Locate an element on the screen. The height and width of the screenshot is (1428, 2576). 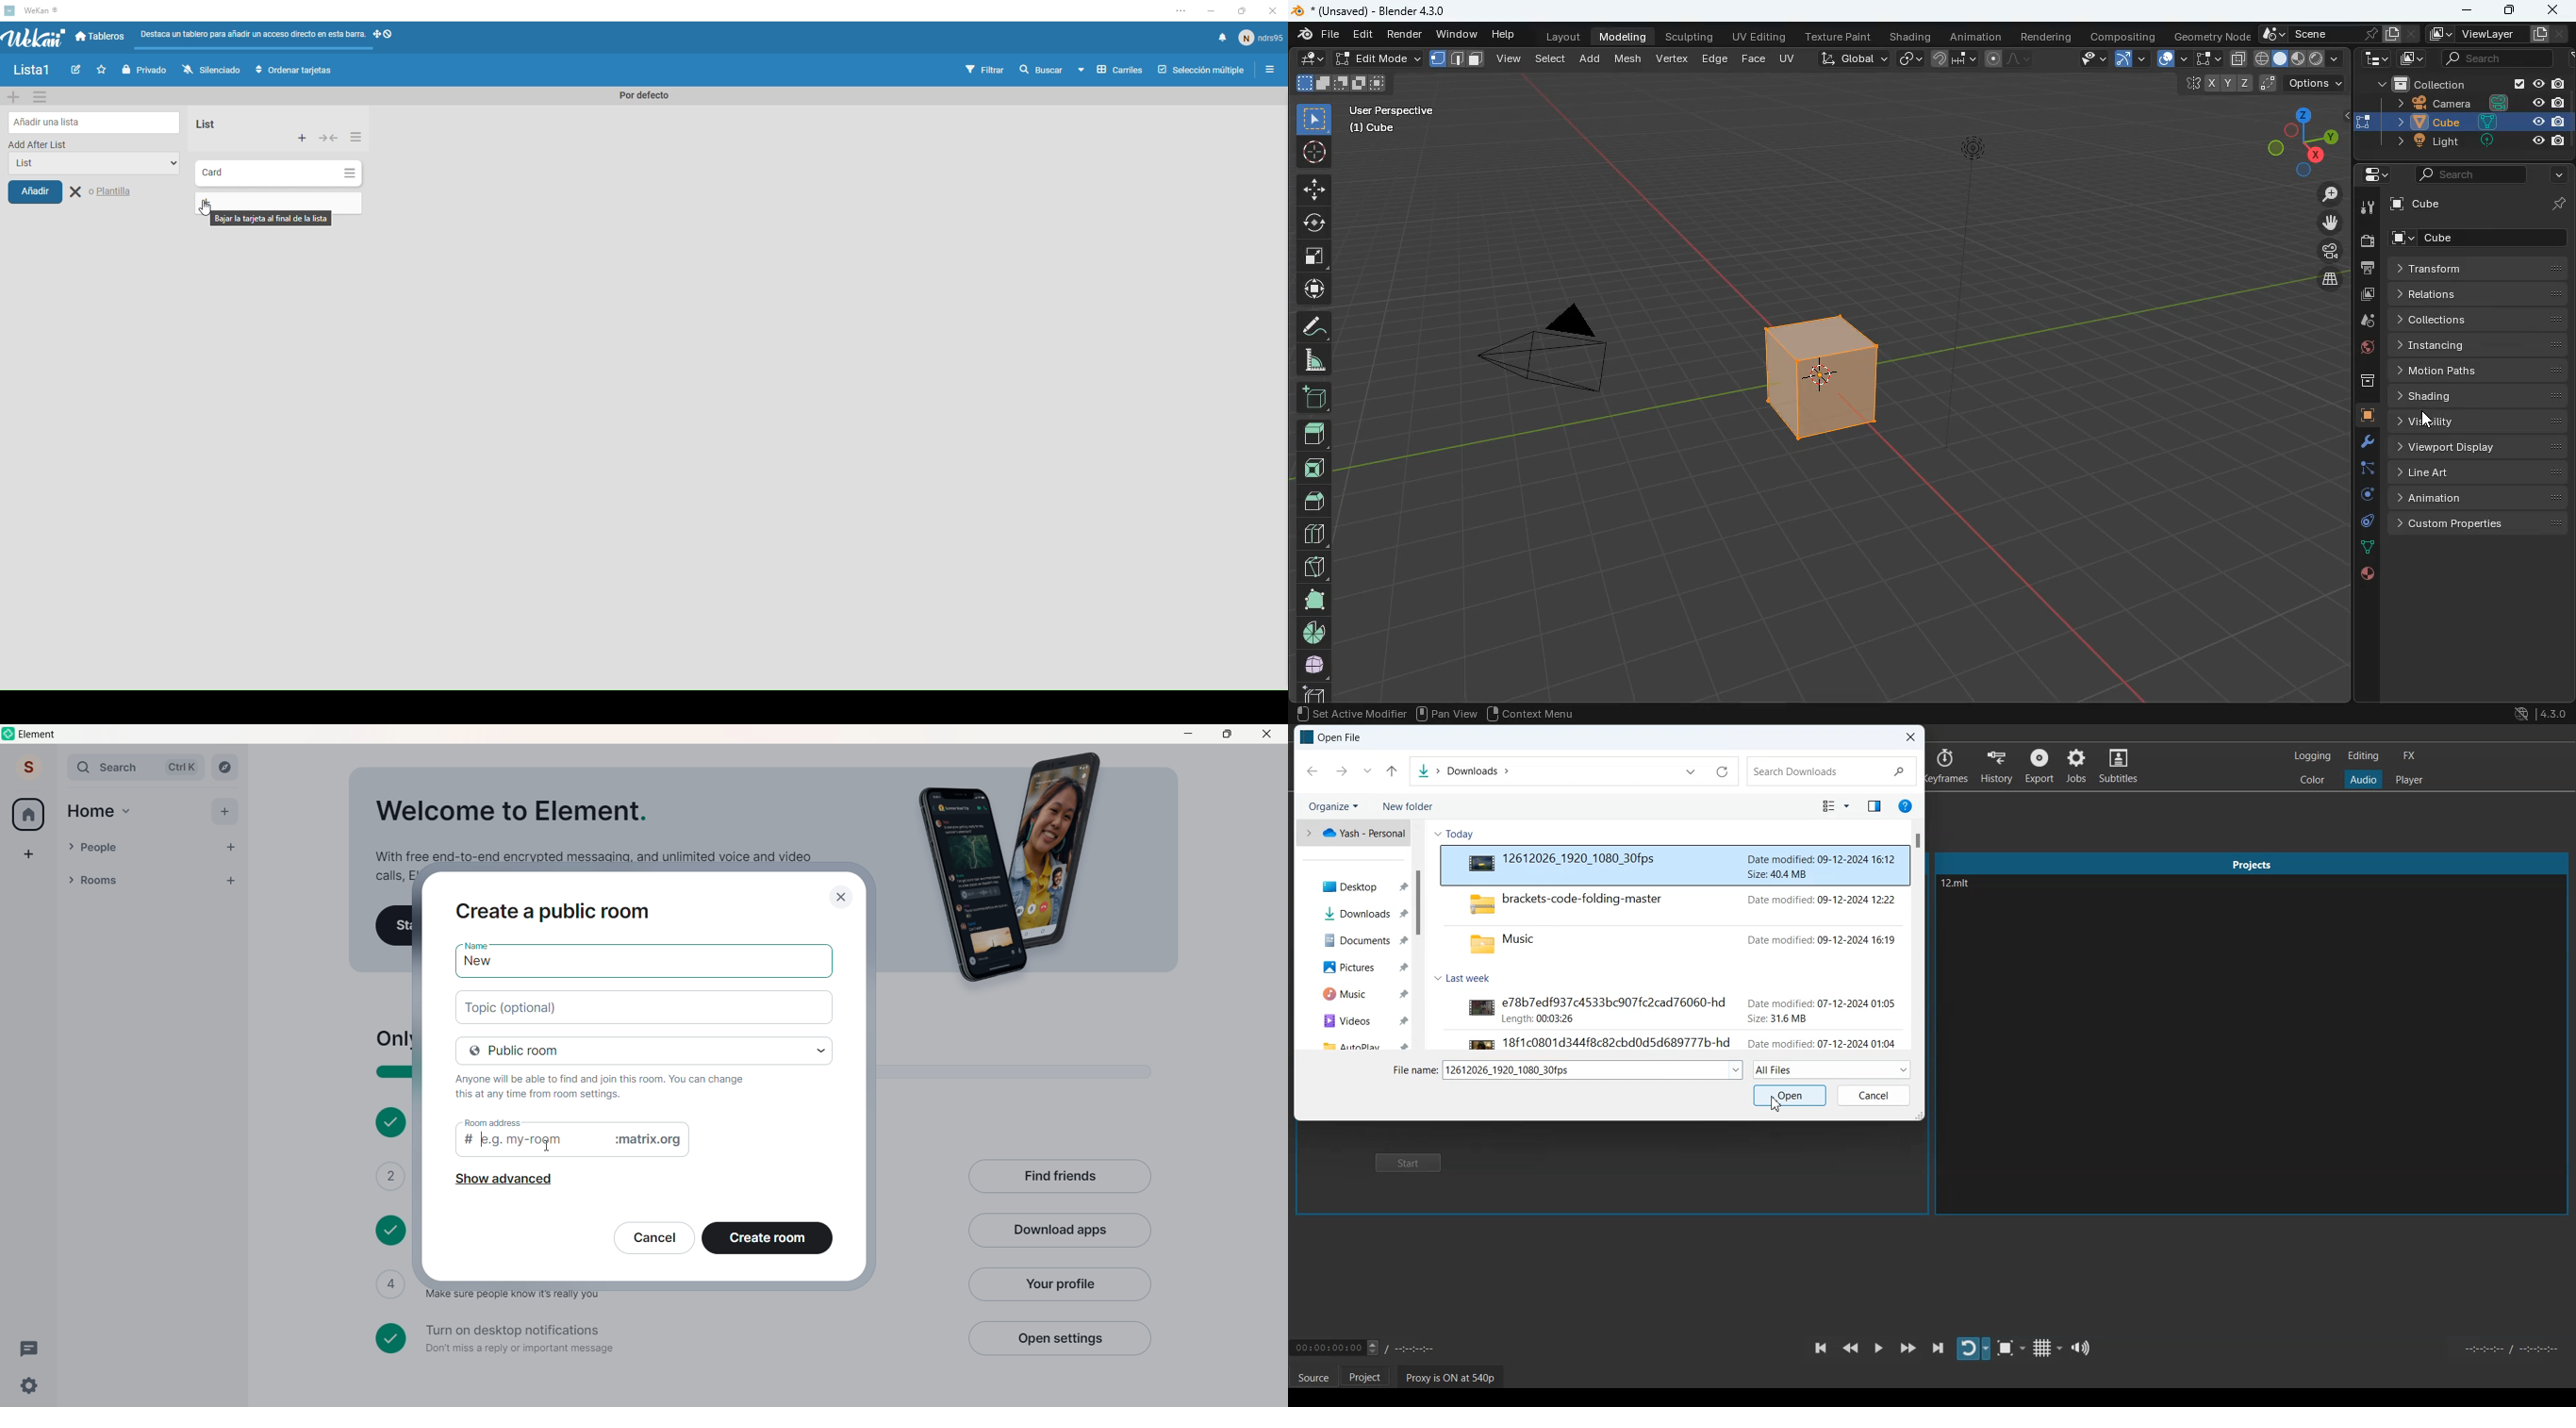
Swimlines is located at coordinates (1110, 71).